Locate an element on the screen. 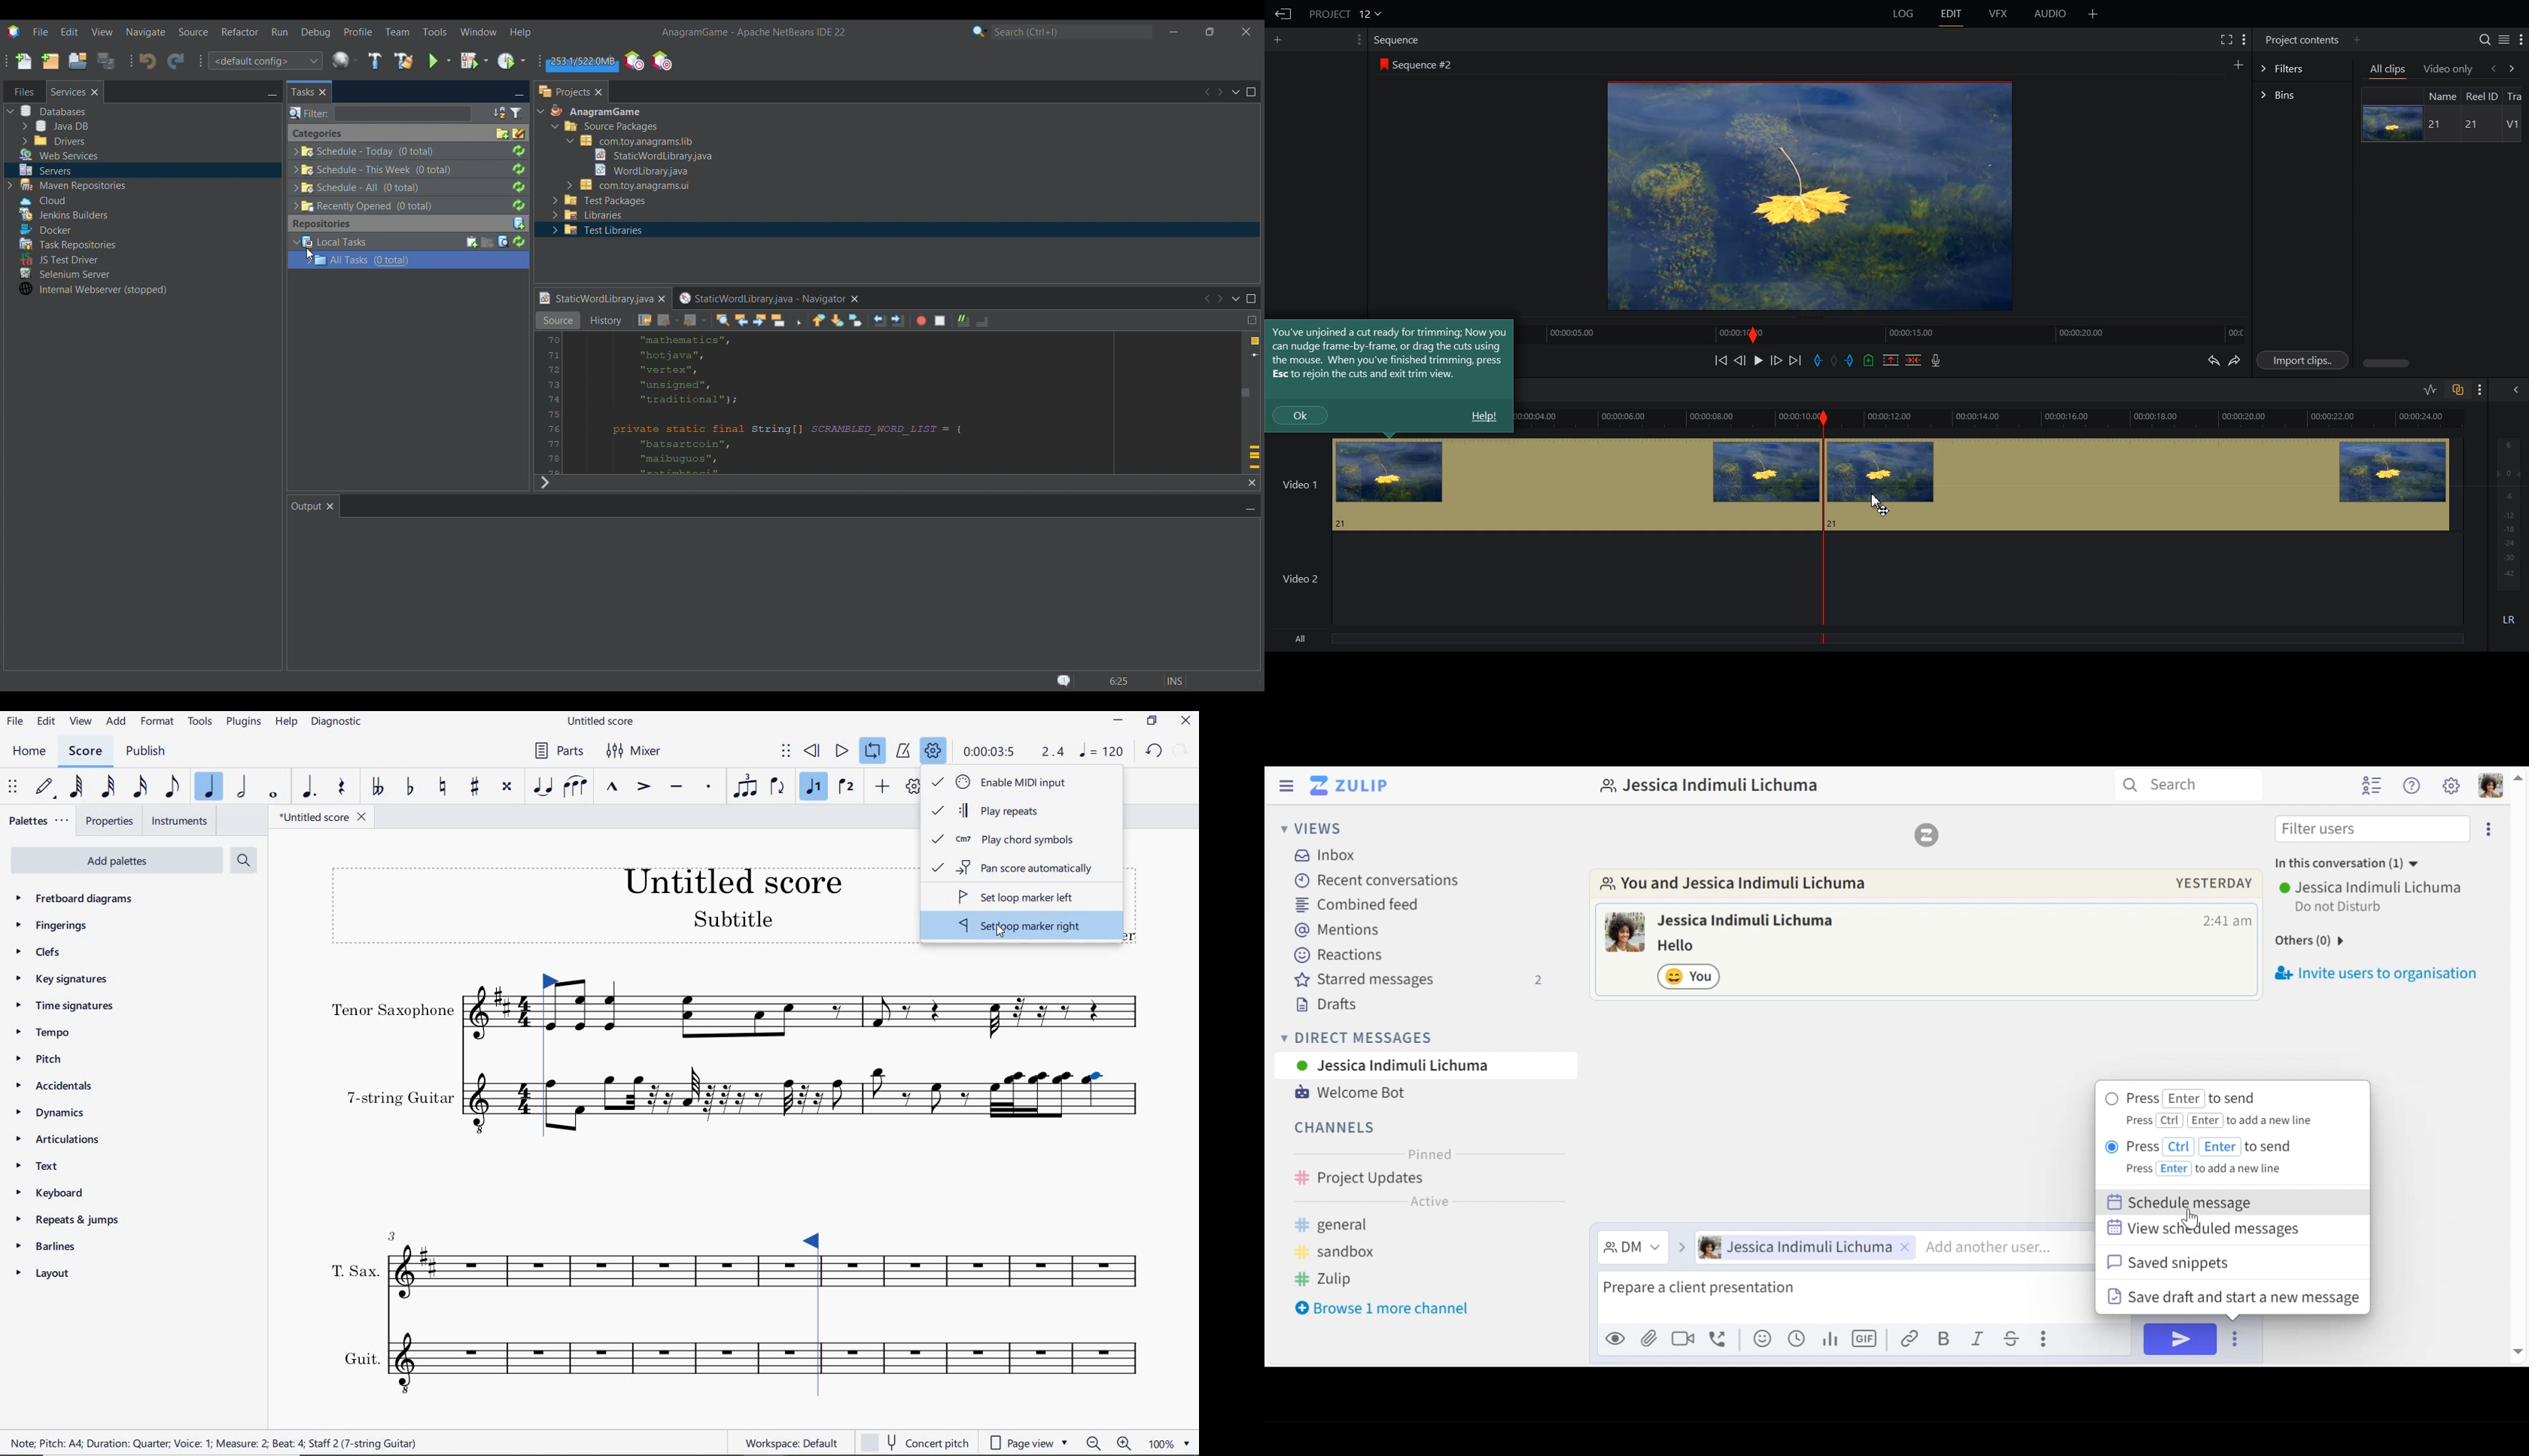 The height and width of the screenshot is (1456, 2548). REPEATS & JUMPS is located at coordinates (69, 1222).